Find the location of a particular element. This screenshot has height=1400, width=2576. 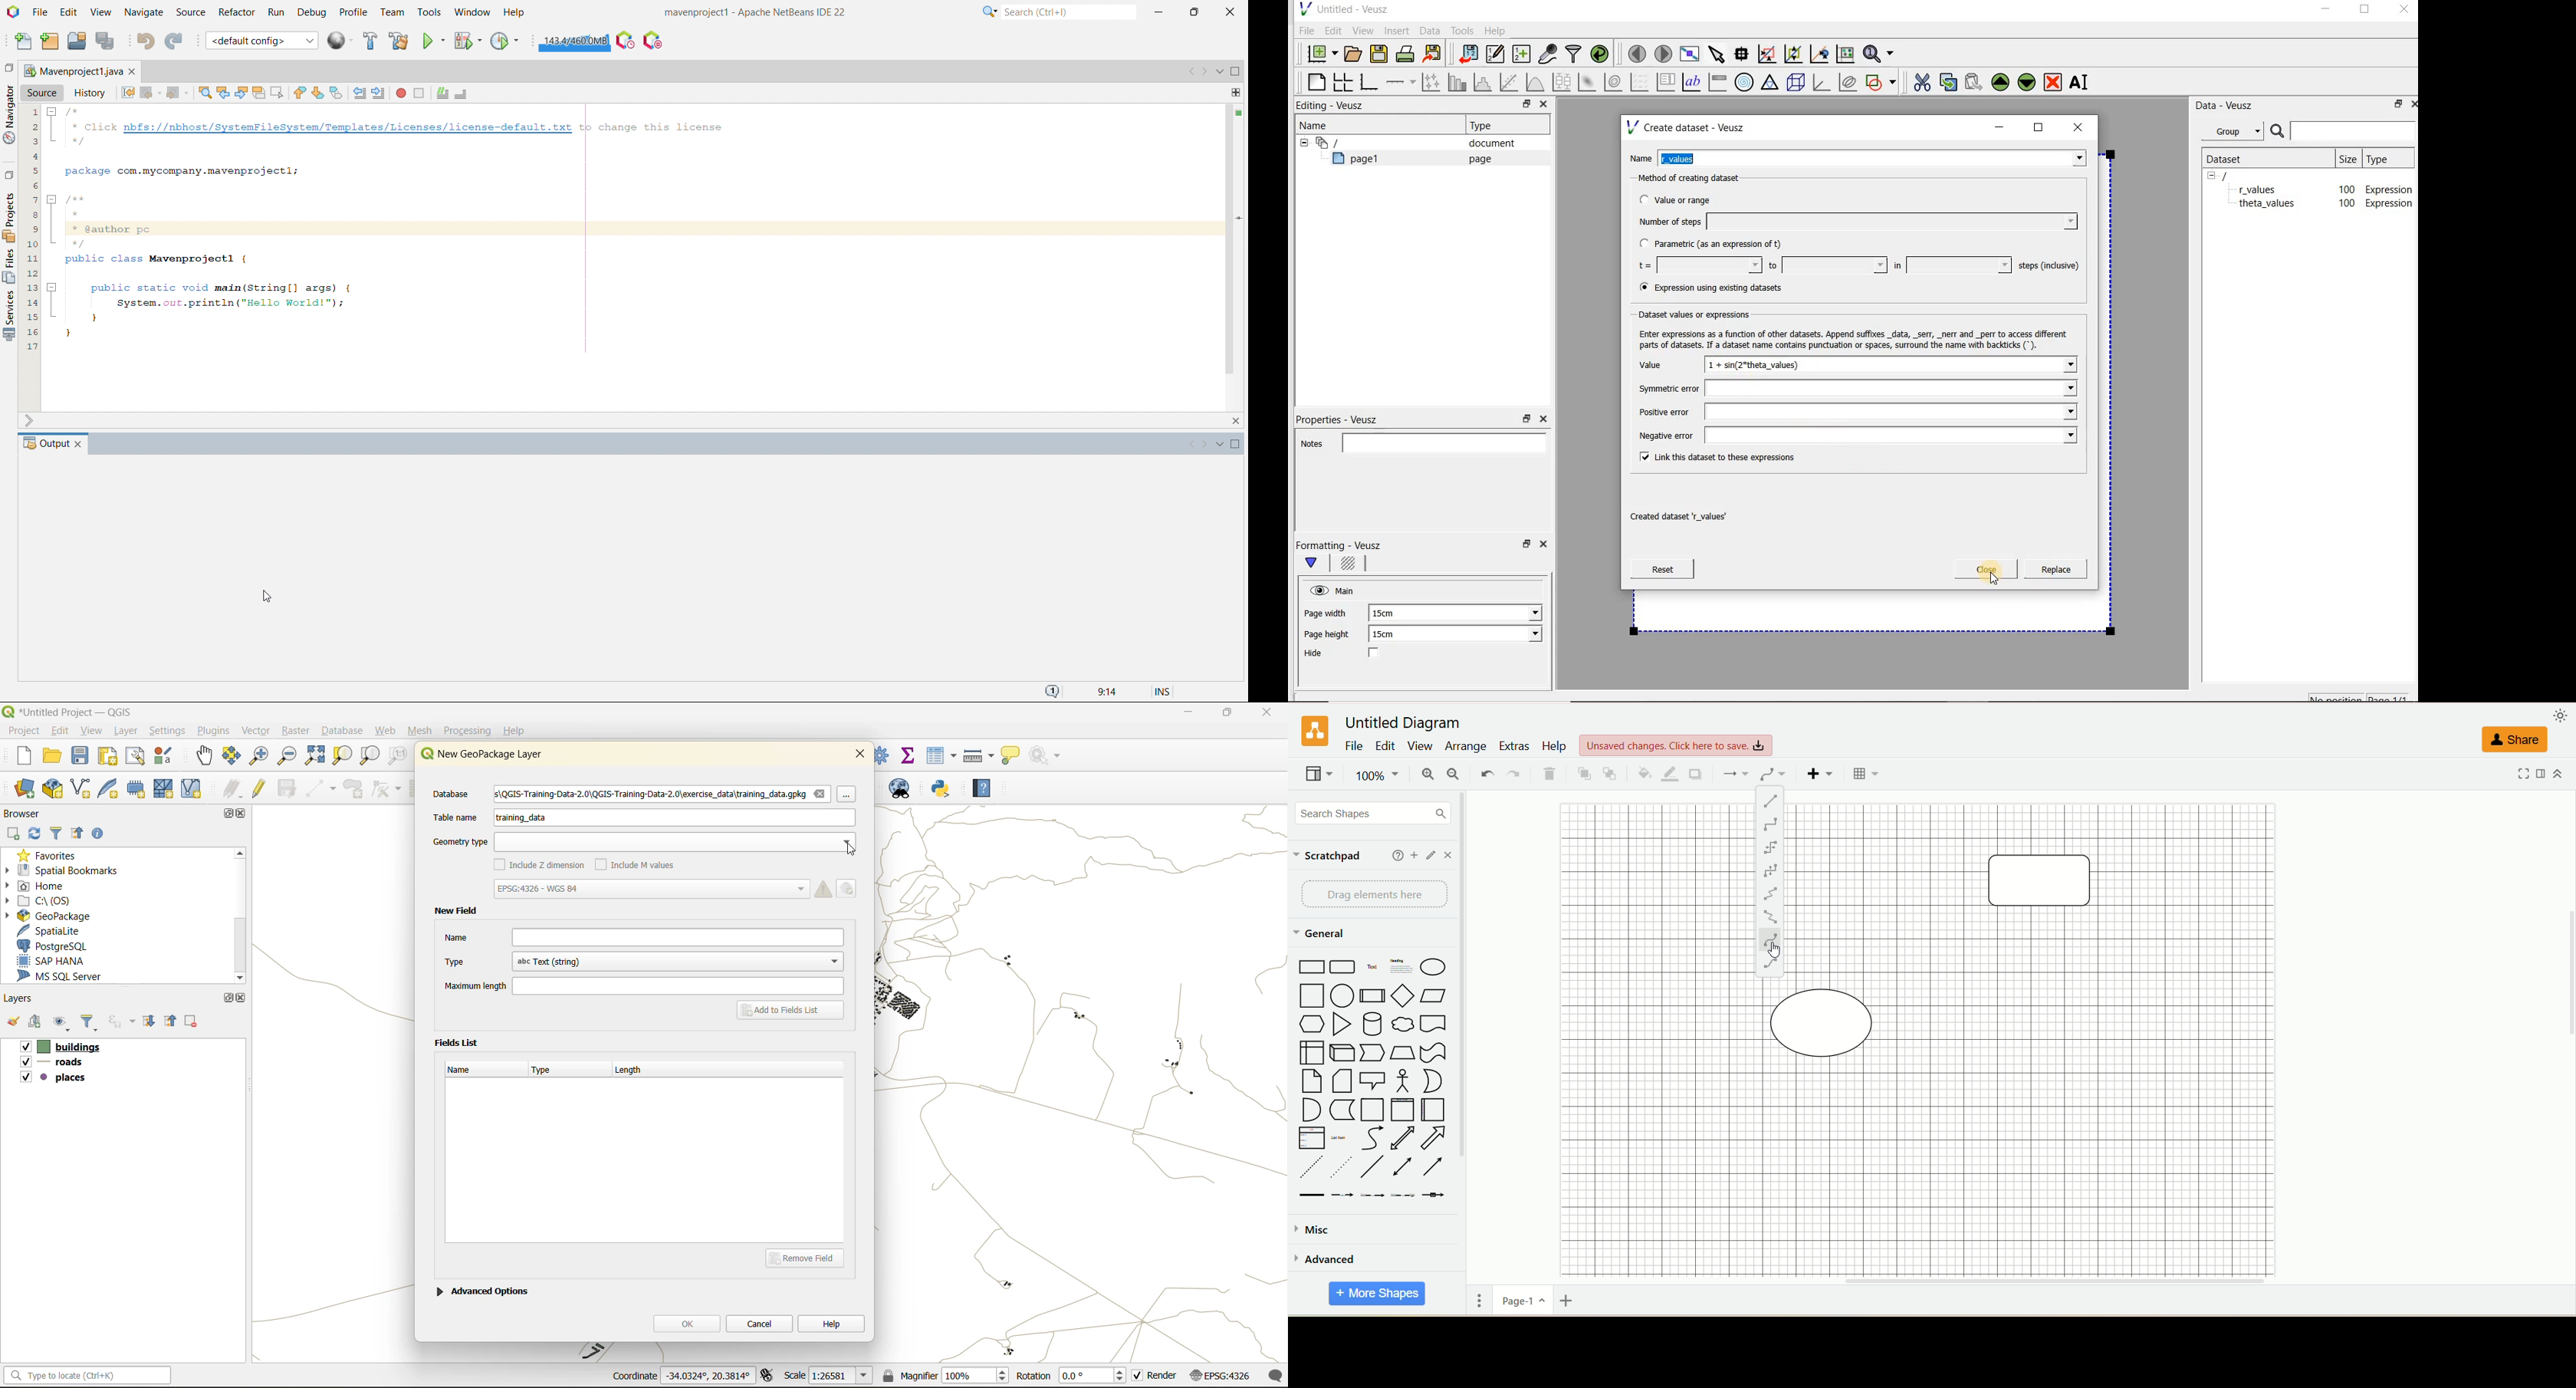

Insert is located at coordinates (1398, 30).